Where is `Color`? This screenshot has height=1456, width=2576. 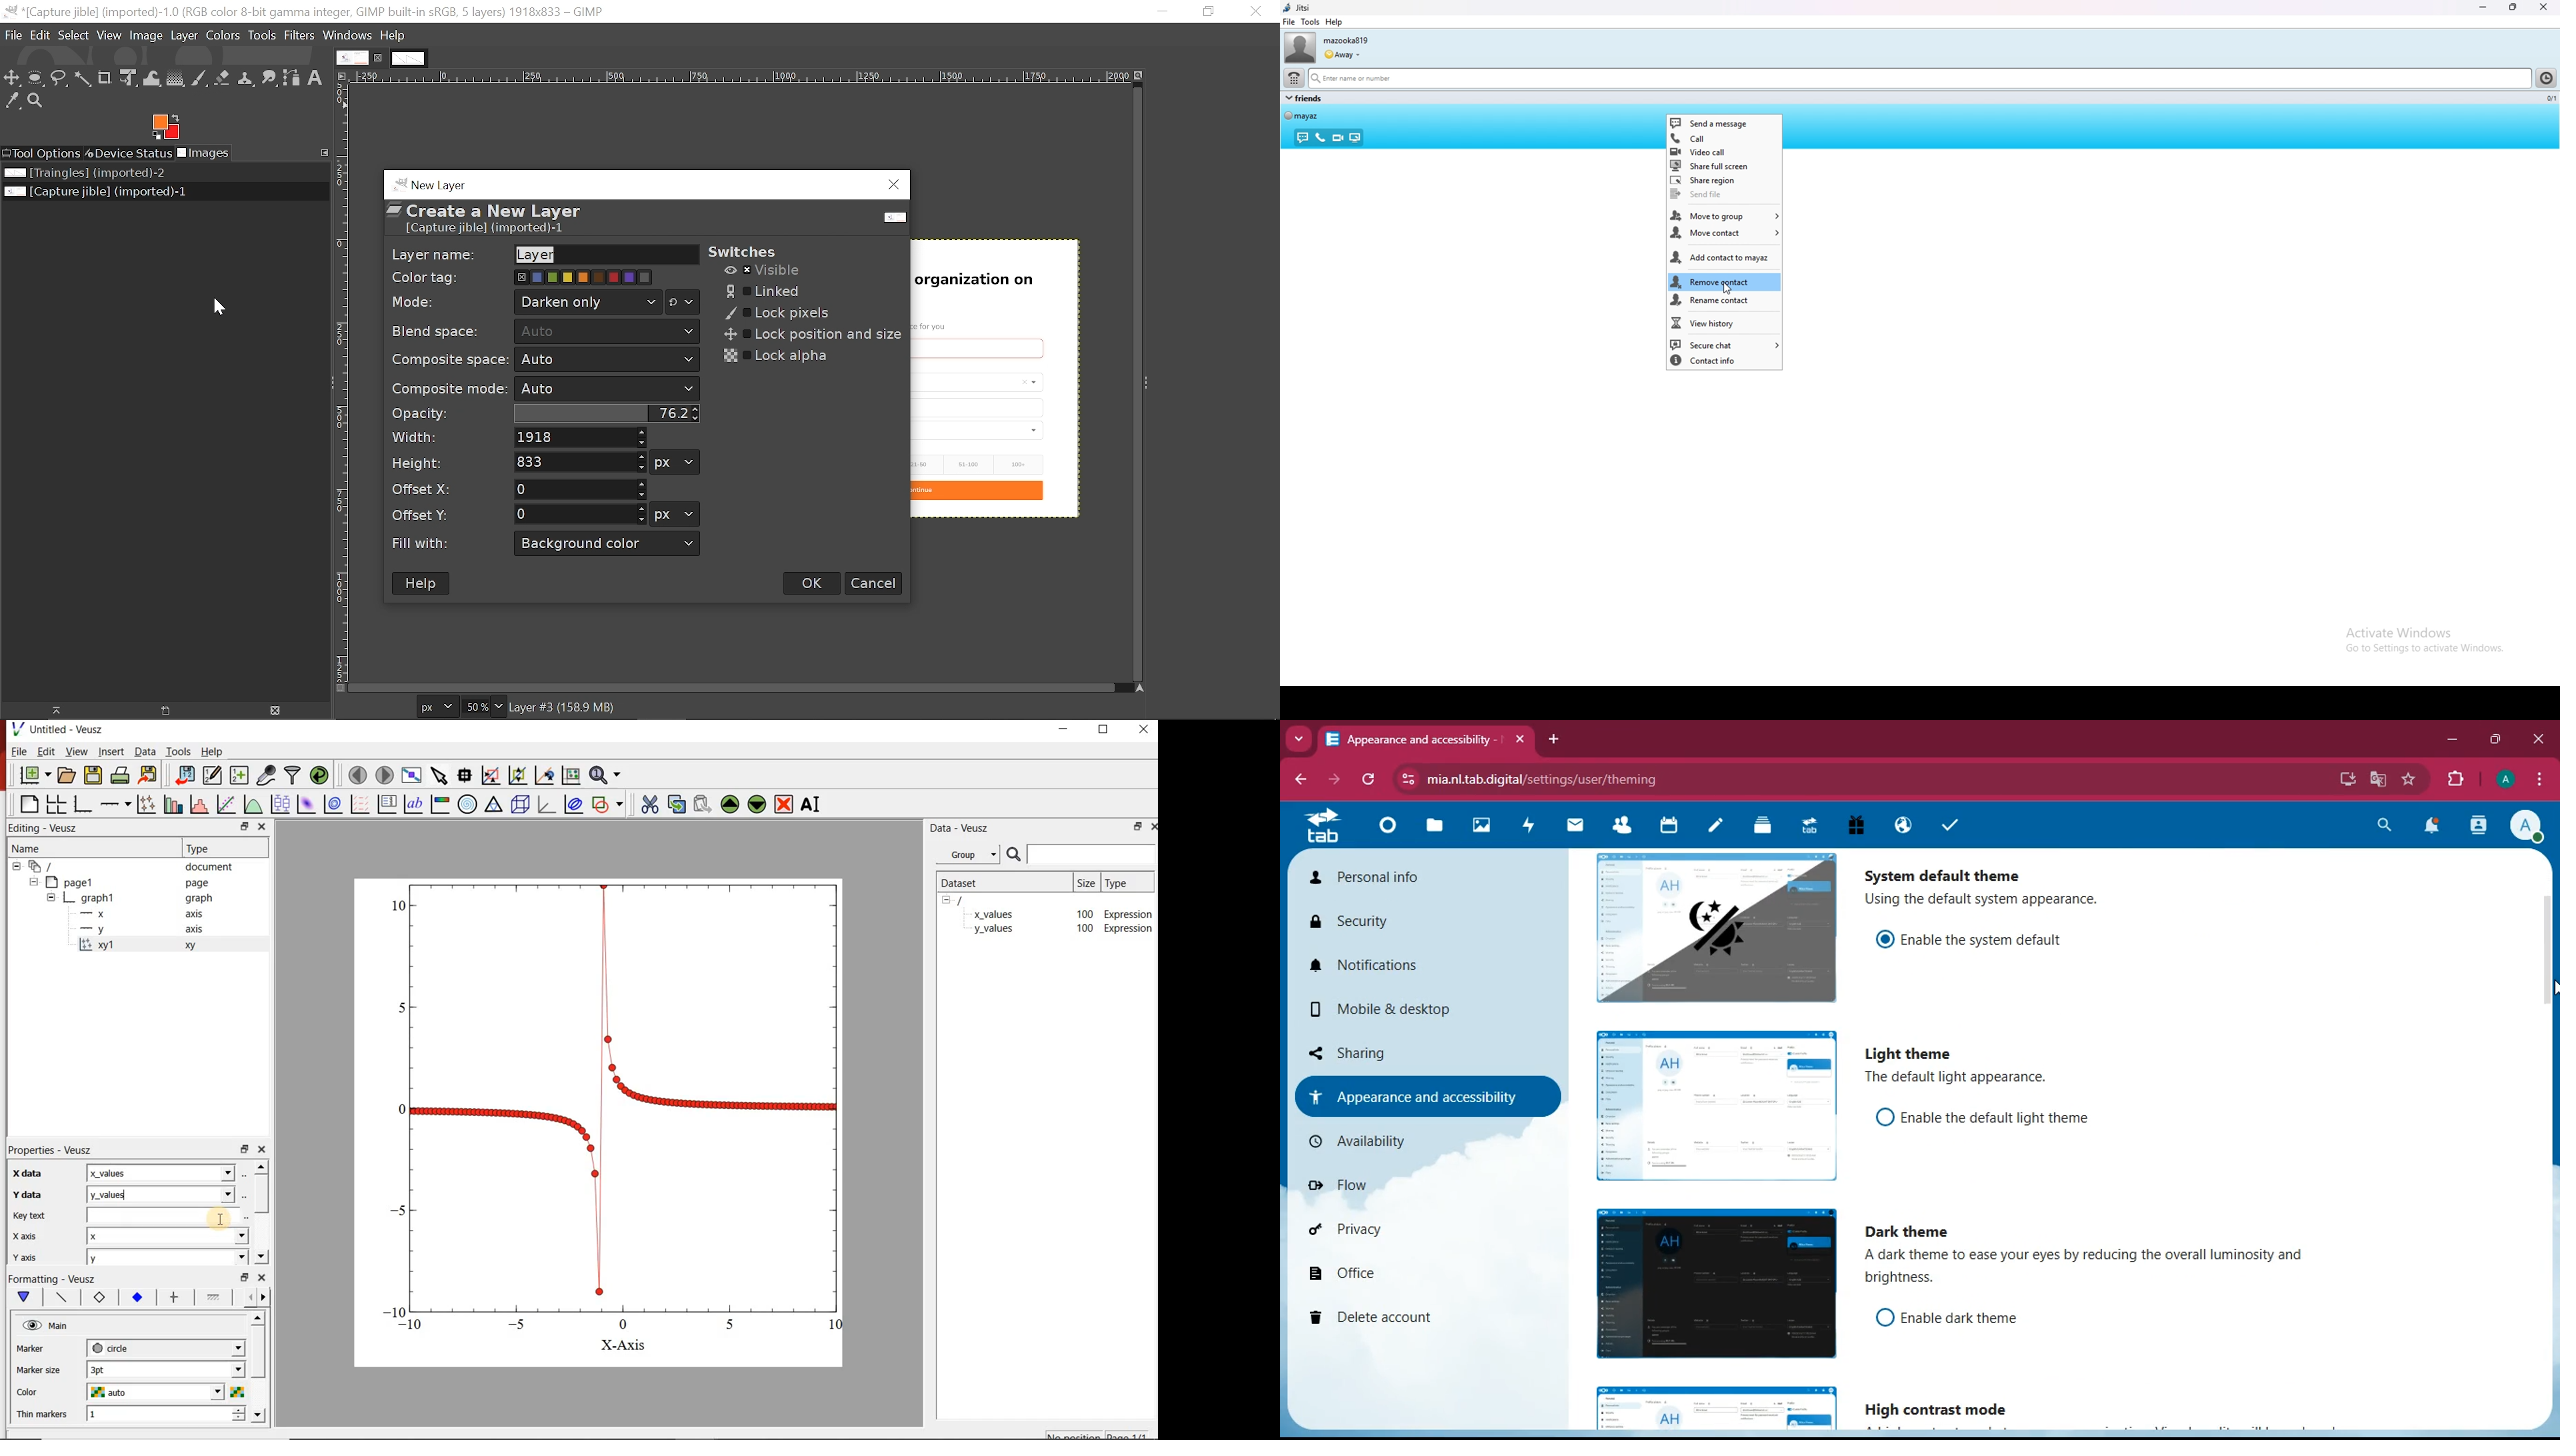 Color is located at coordinates (30, 1393).